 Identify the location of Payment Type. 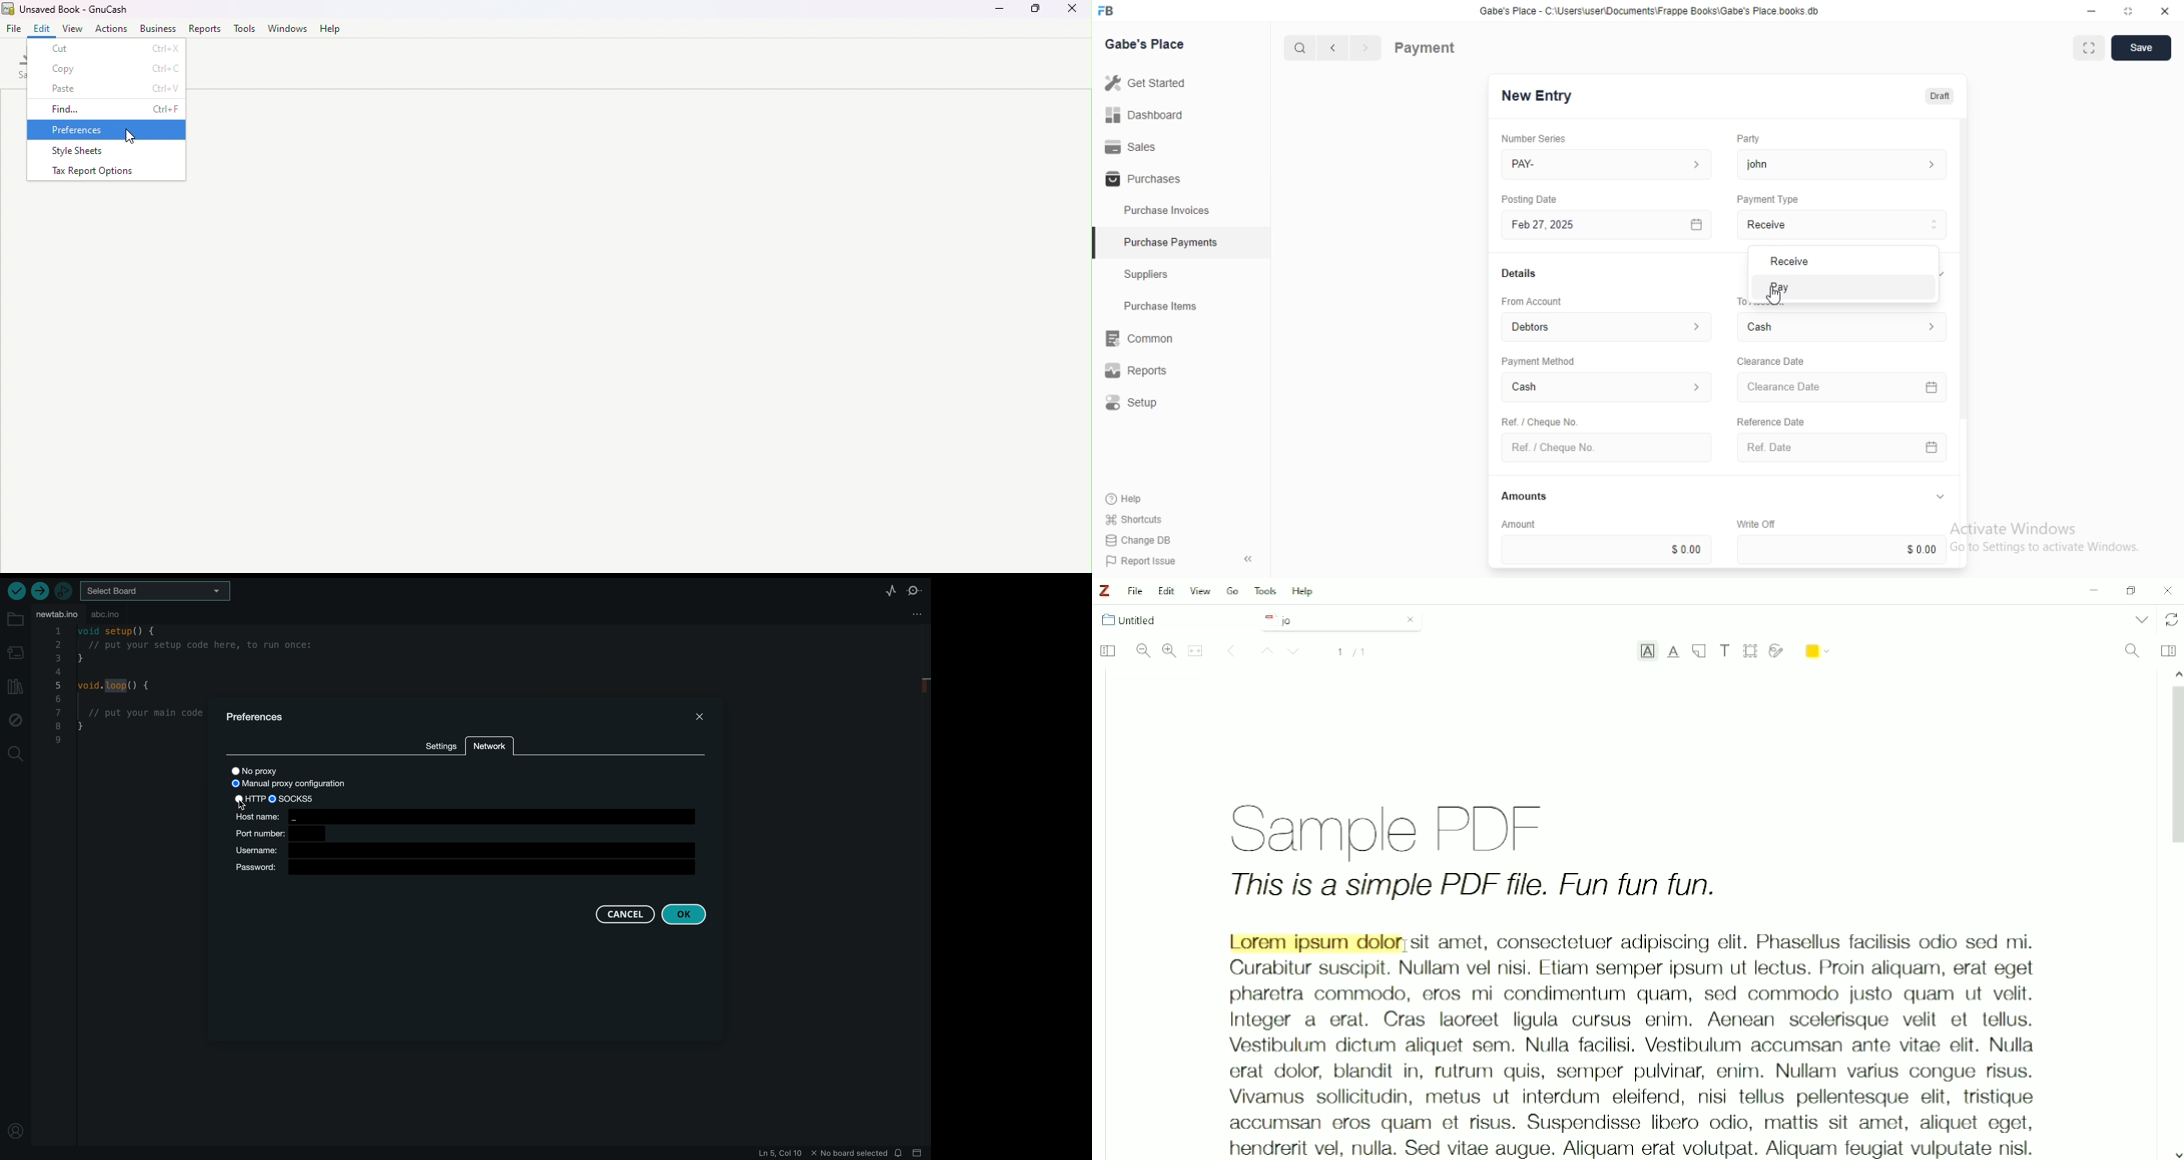
(1766, 200).